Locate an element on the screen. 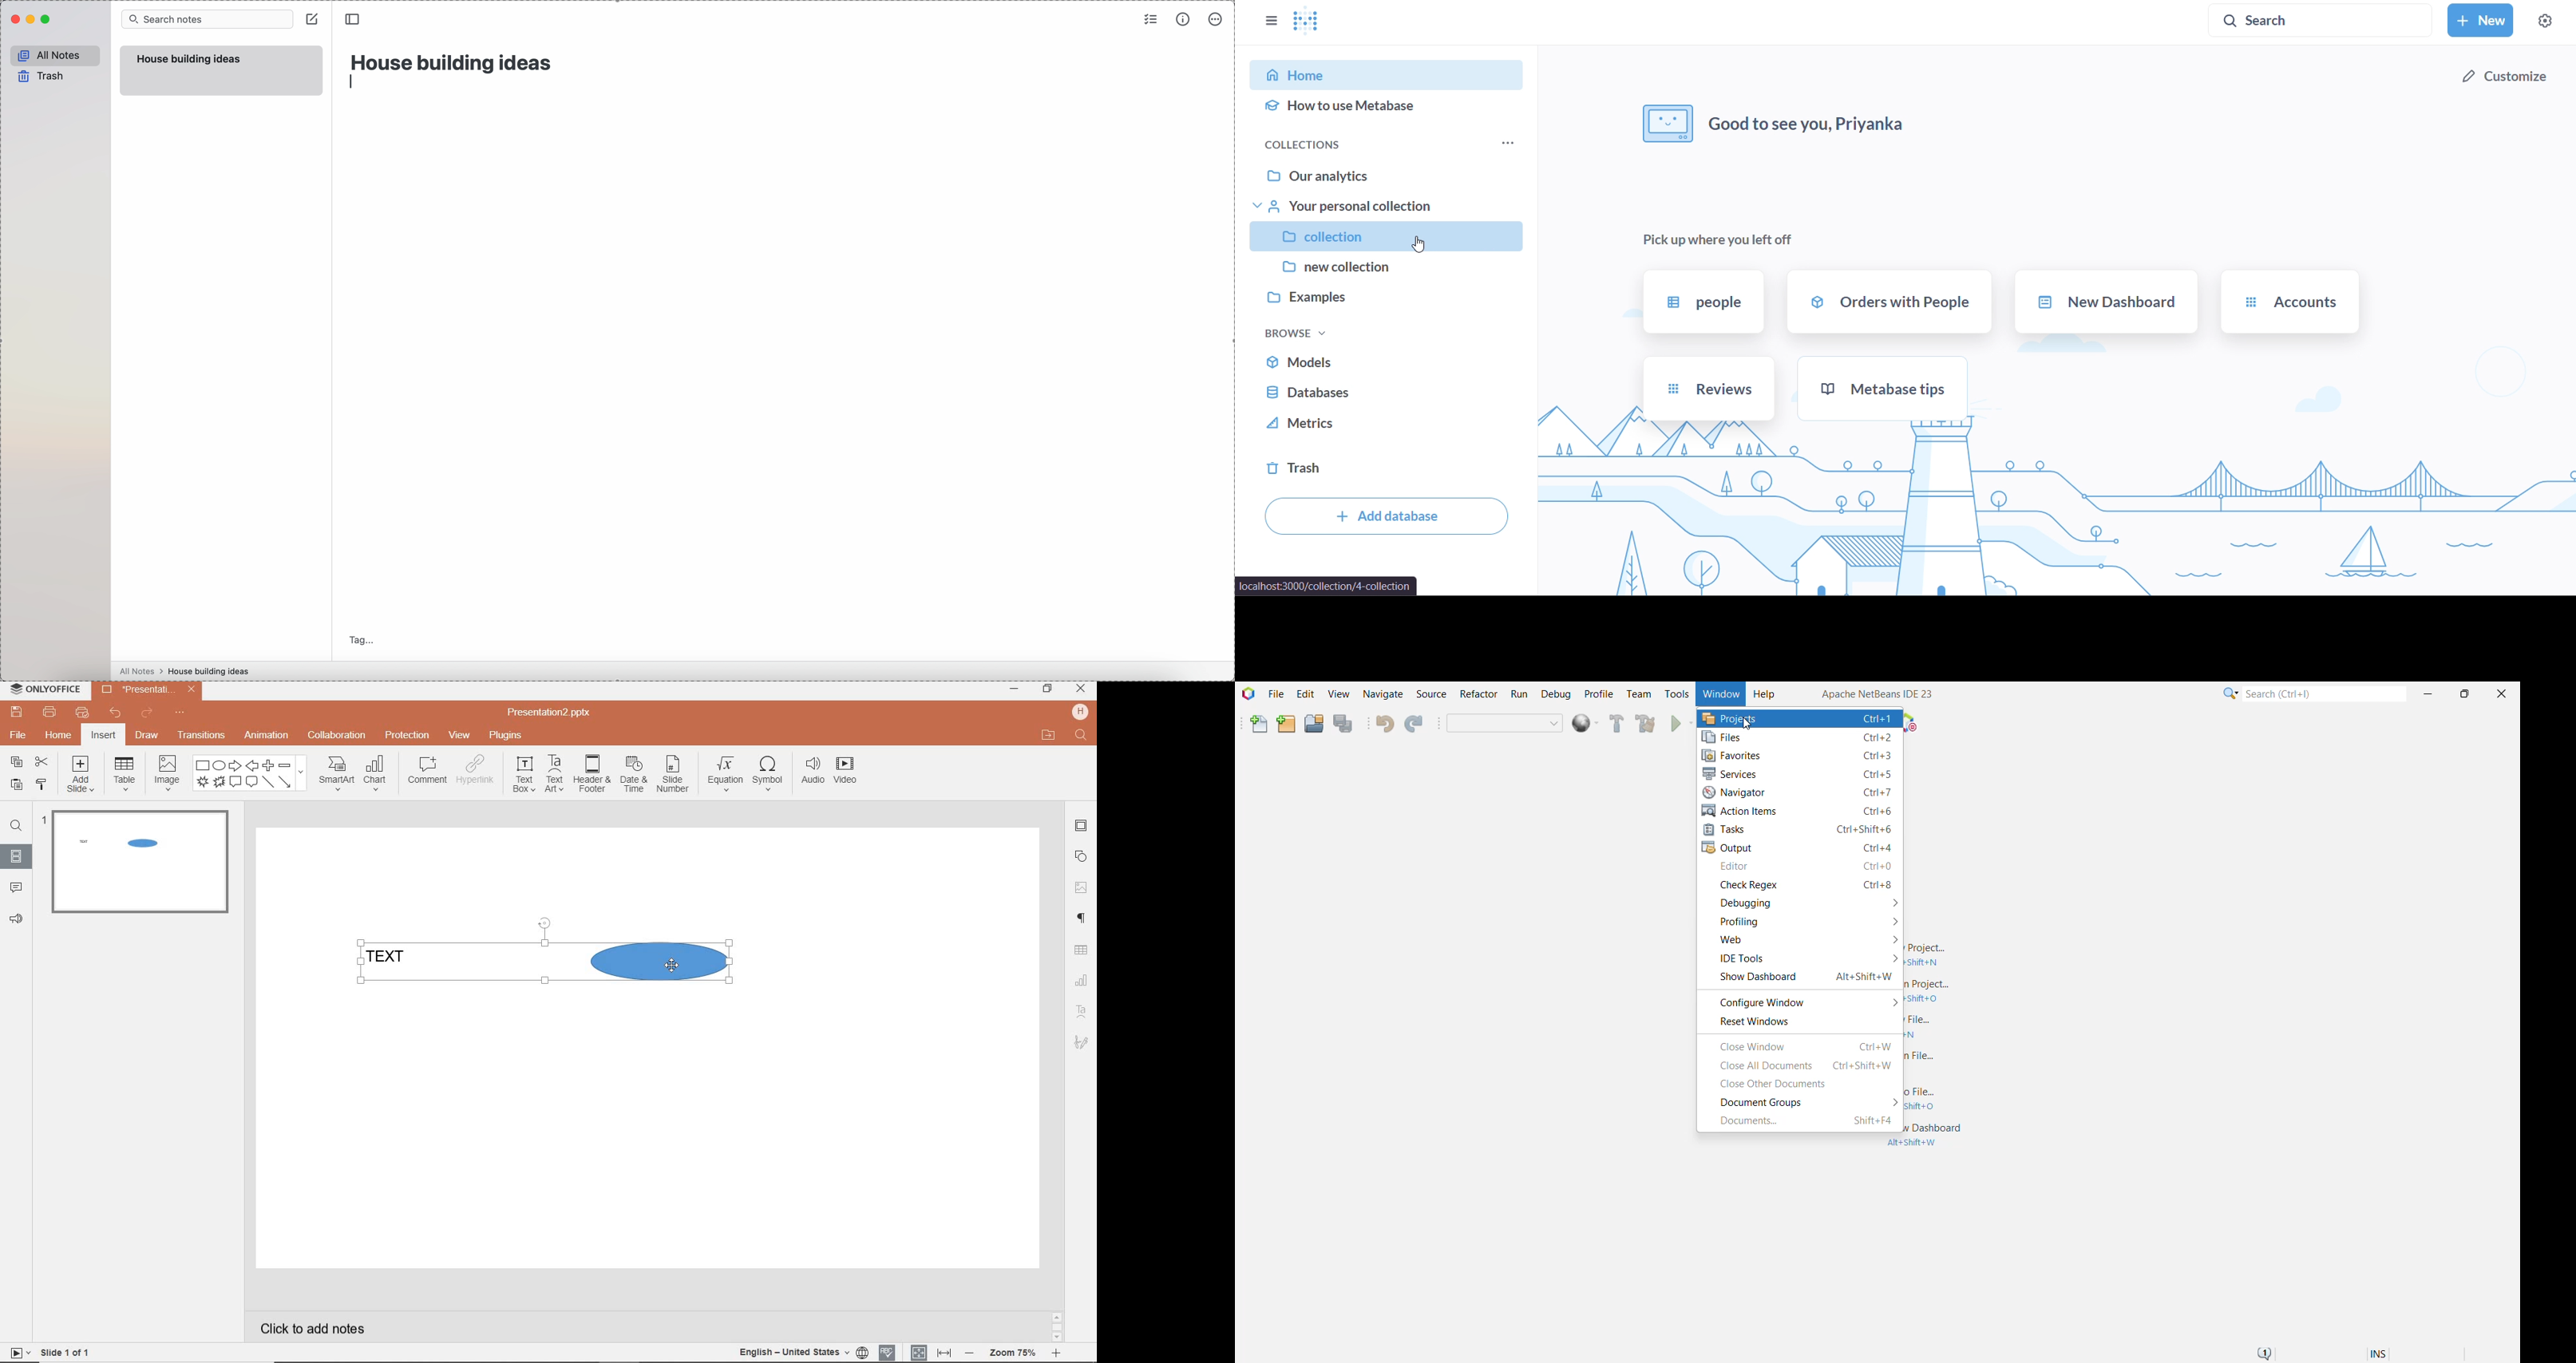 The width and height of the screenshot is (2576, 1372). all notes is located at coordinates (56, 56).